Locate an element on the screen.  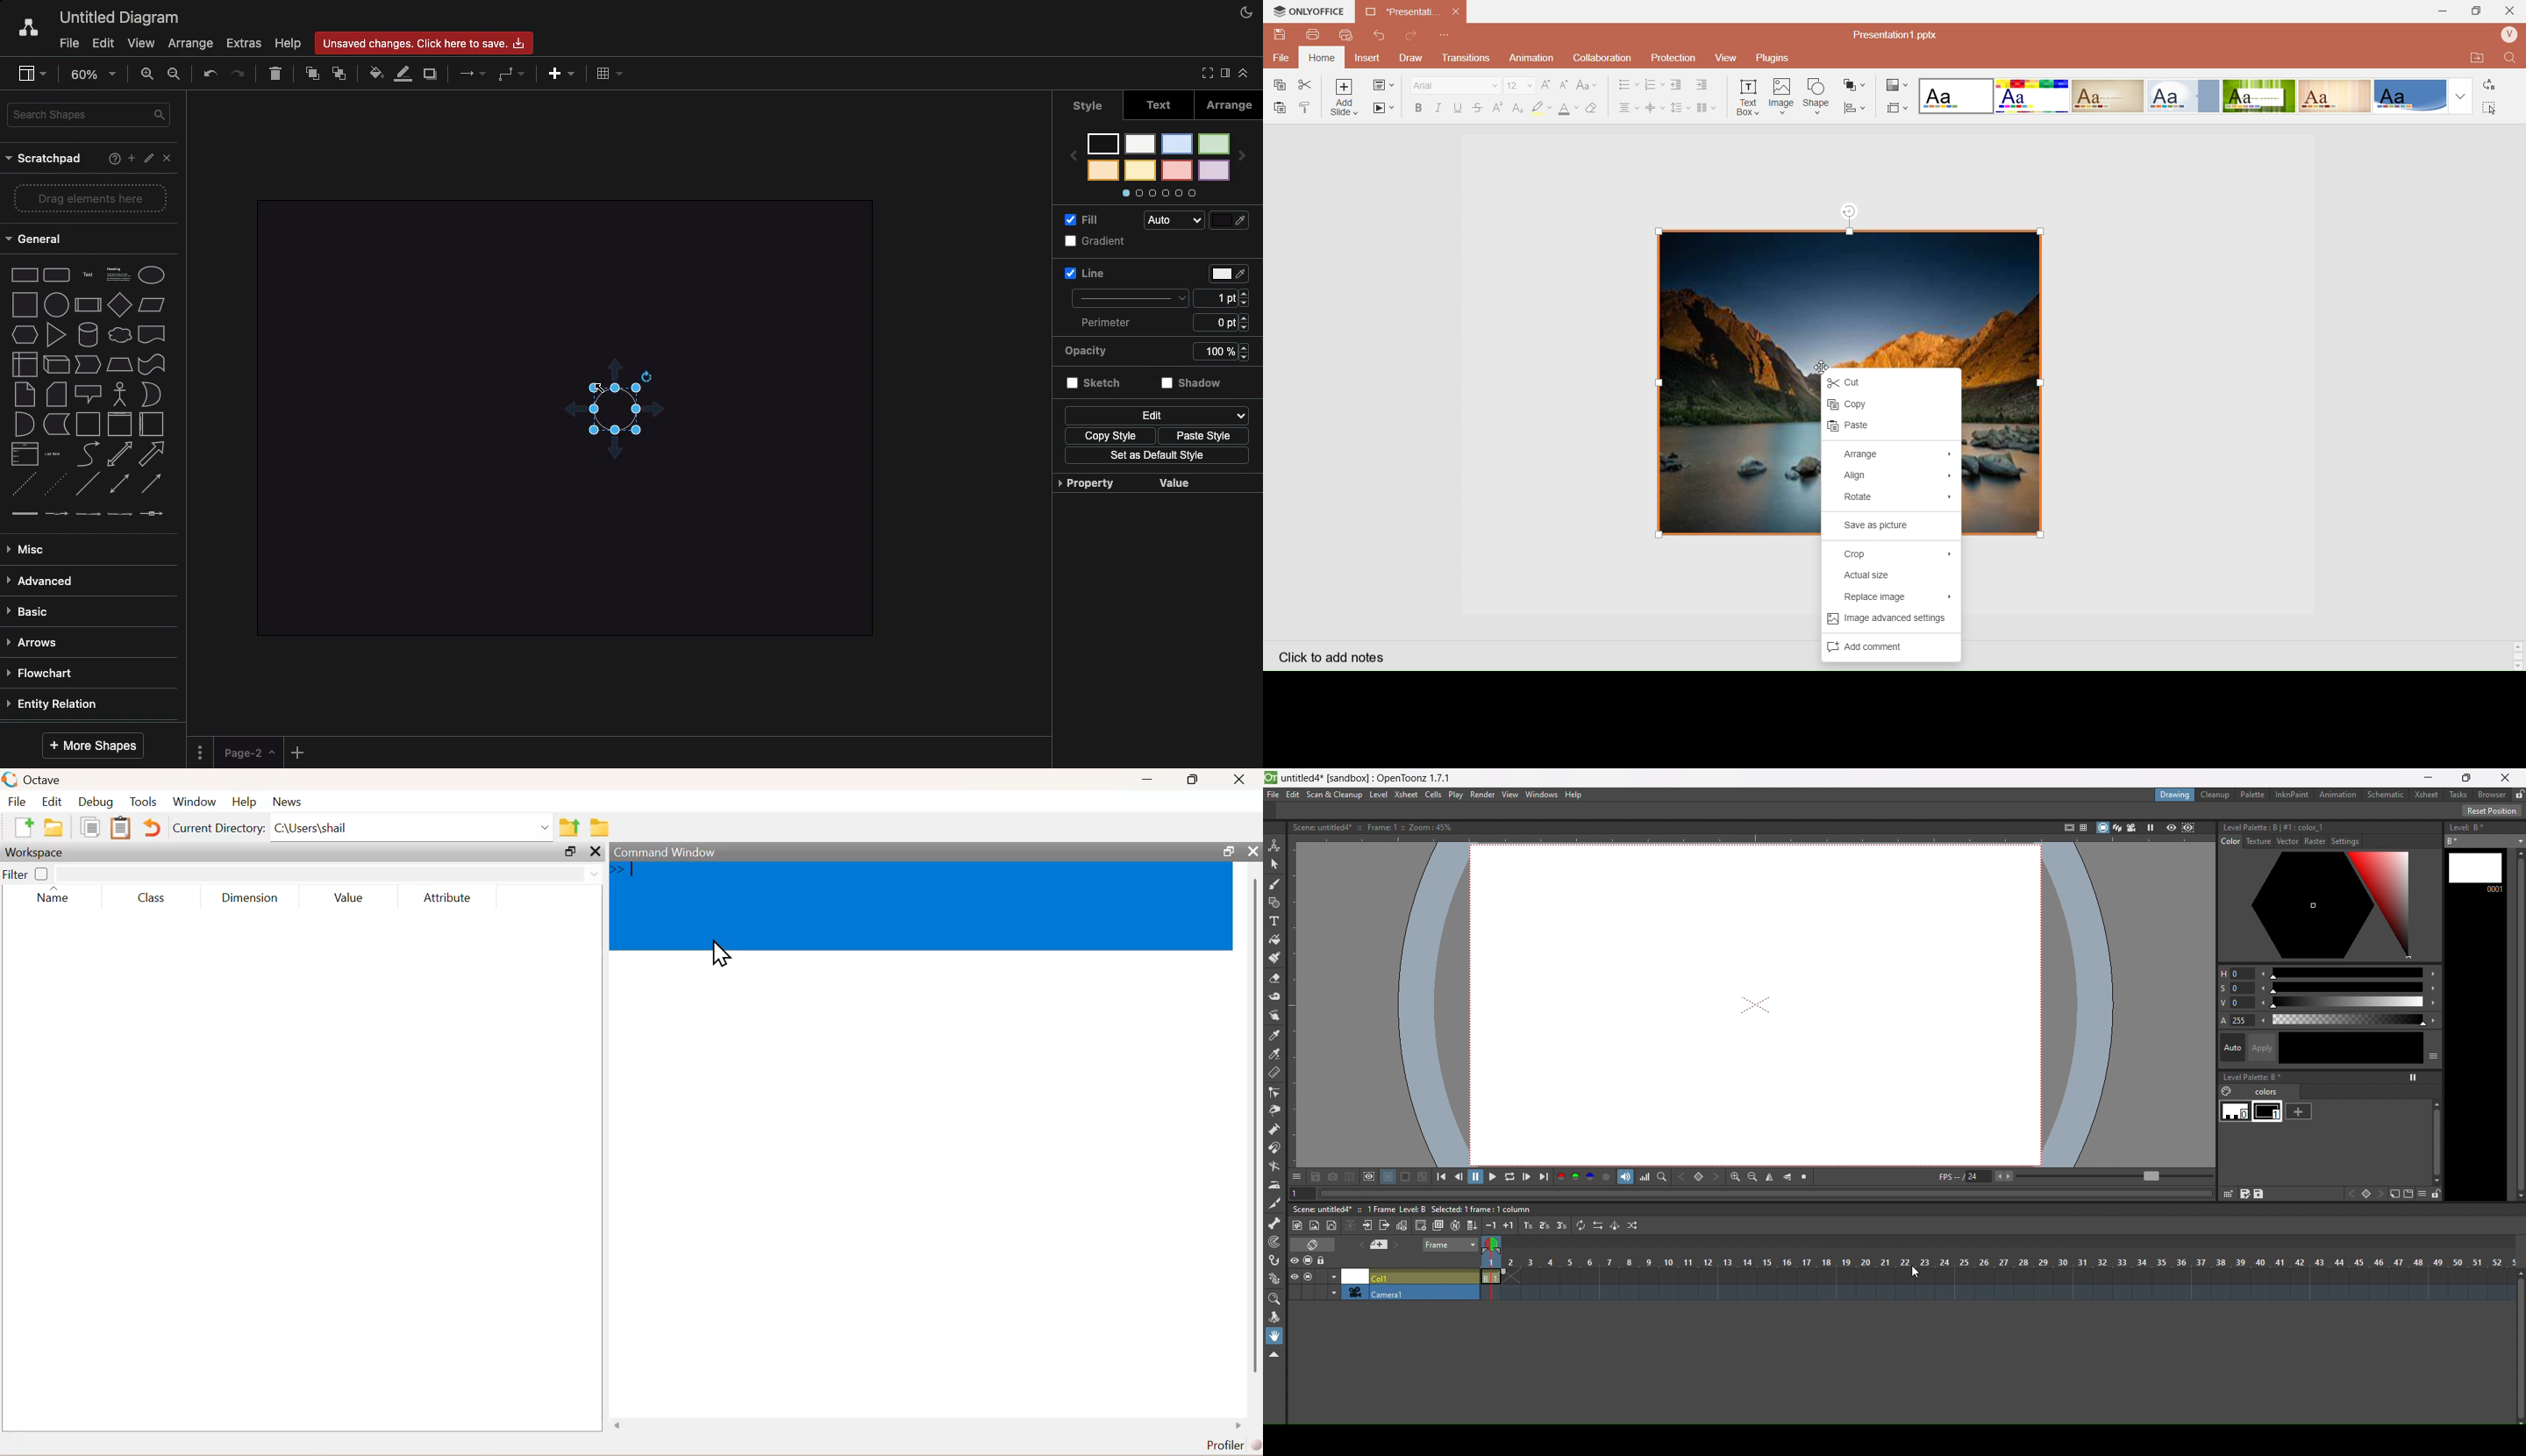
Change Case is located at coordinates (1589, 86).